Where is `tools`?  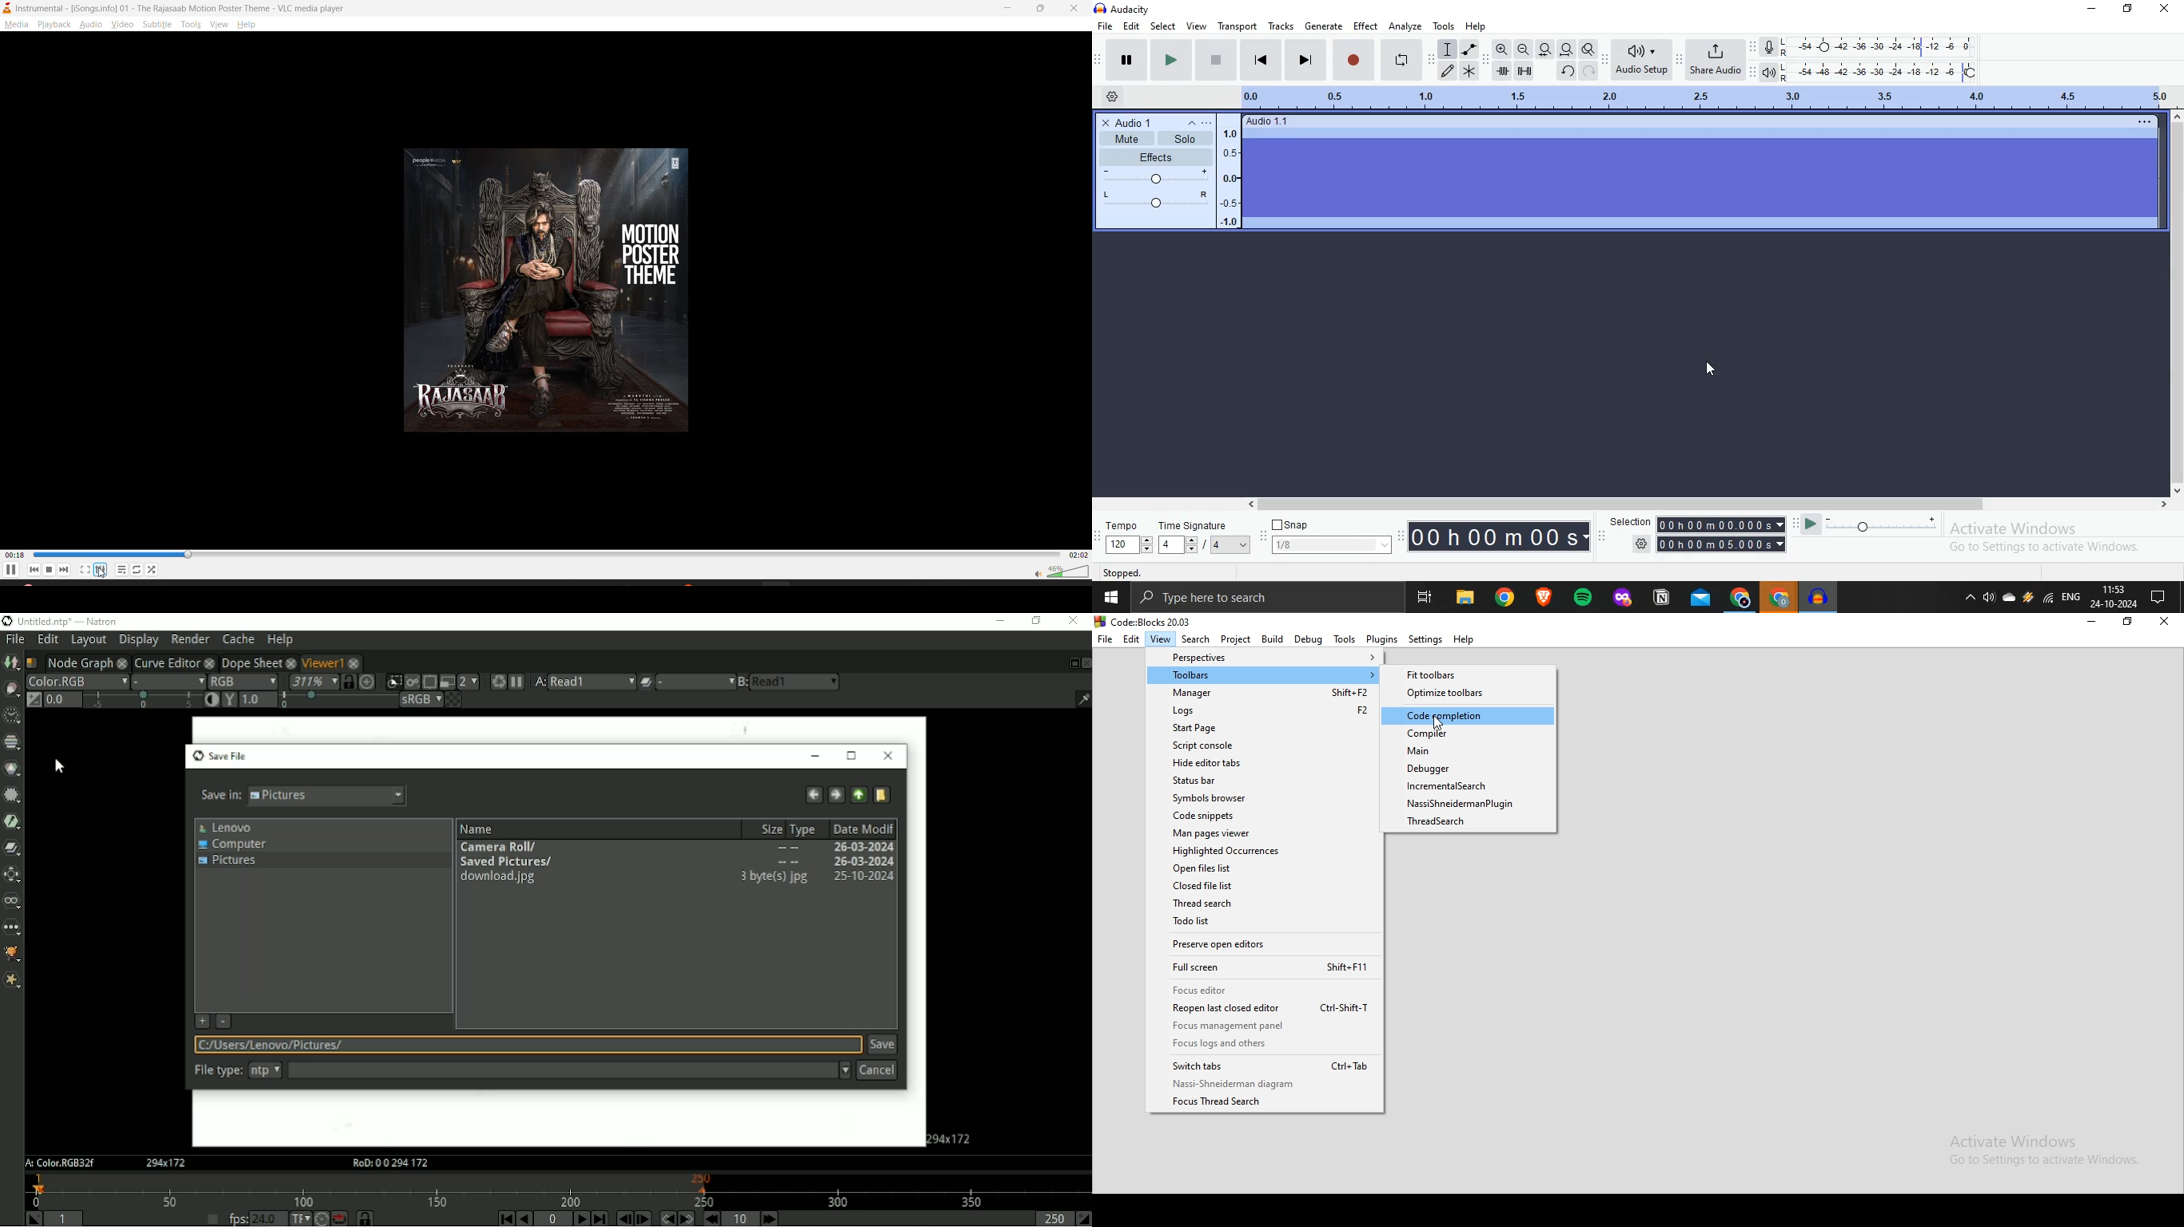
tools is located at coordinates (193, 23).